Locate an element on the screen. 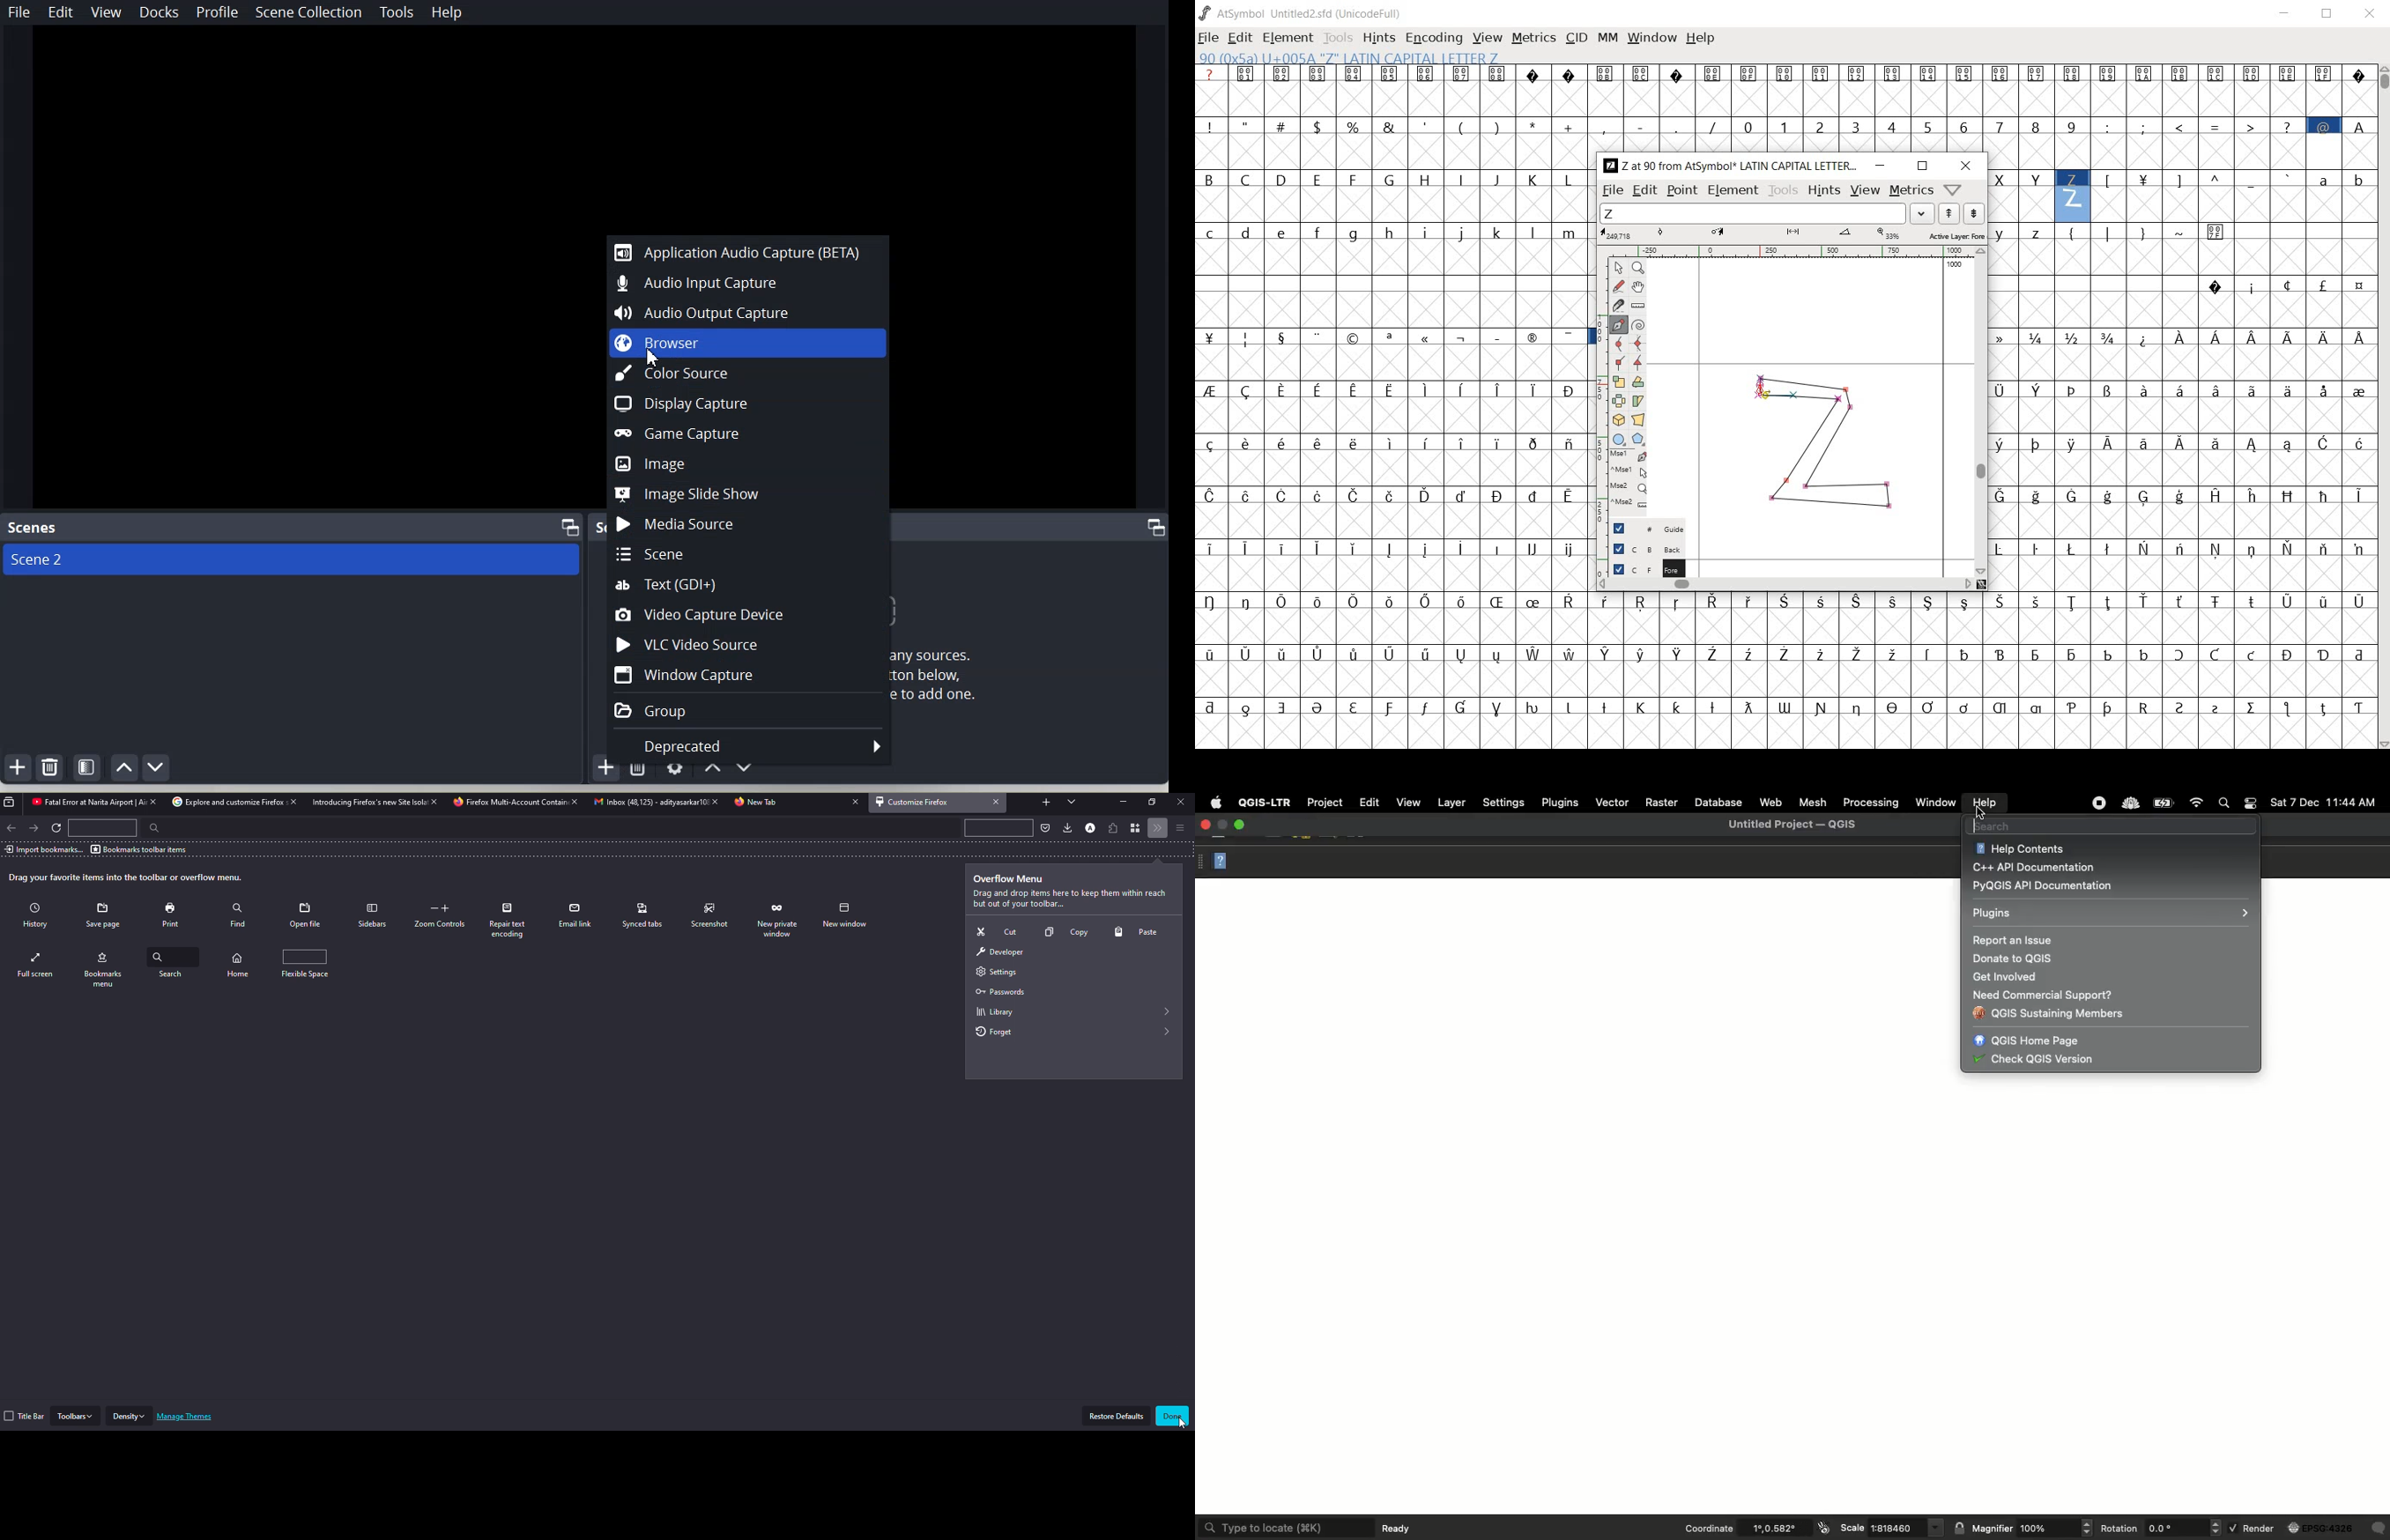  drag is located at coordinates (127, 878).